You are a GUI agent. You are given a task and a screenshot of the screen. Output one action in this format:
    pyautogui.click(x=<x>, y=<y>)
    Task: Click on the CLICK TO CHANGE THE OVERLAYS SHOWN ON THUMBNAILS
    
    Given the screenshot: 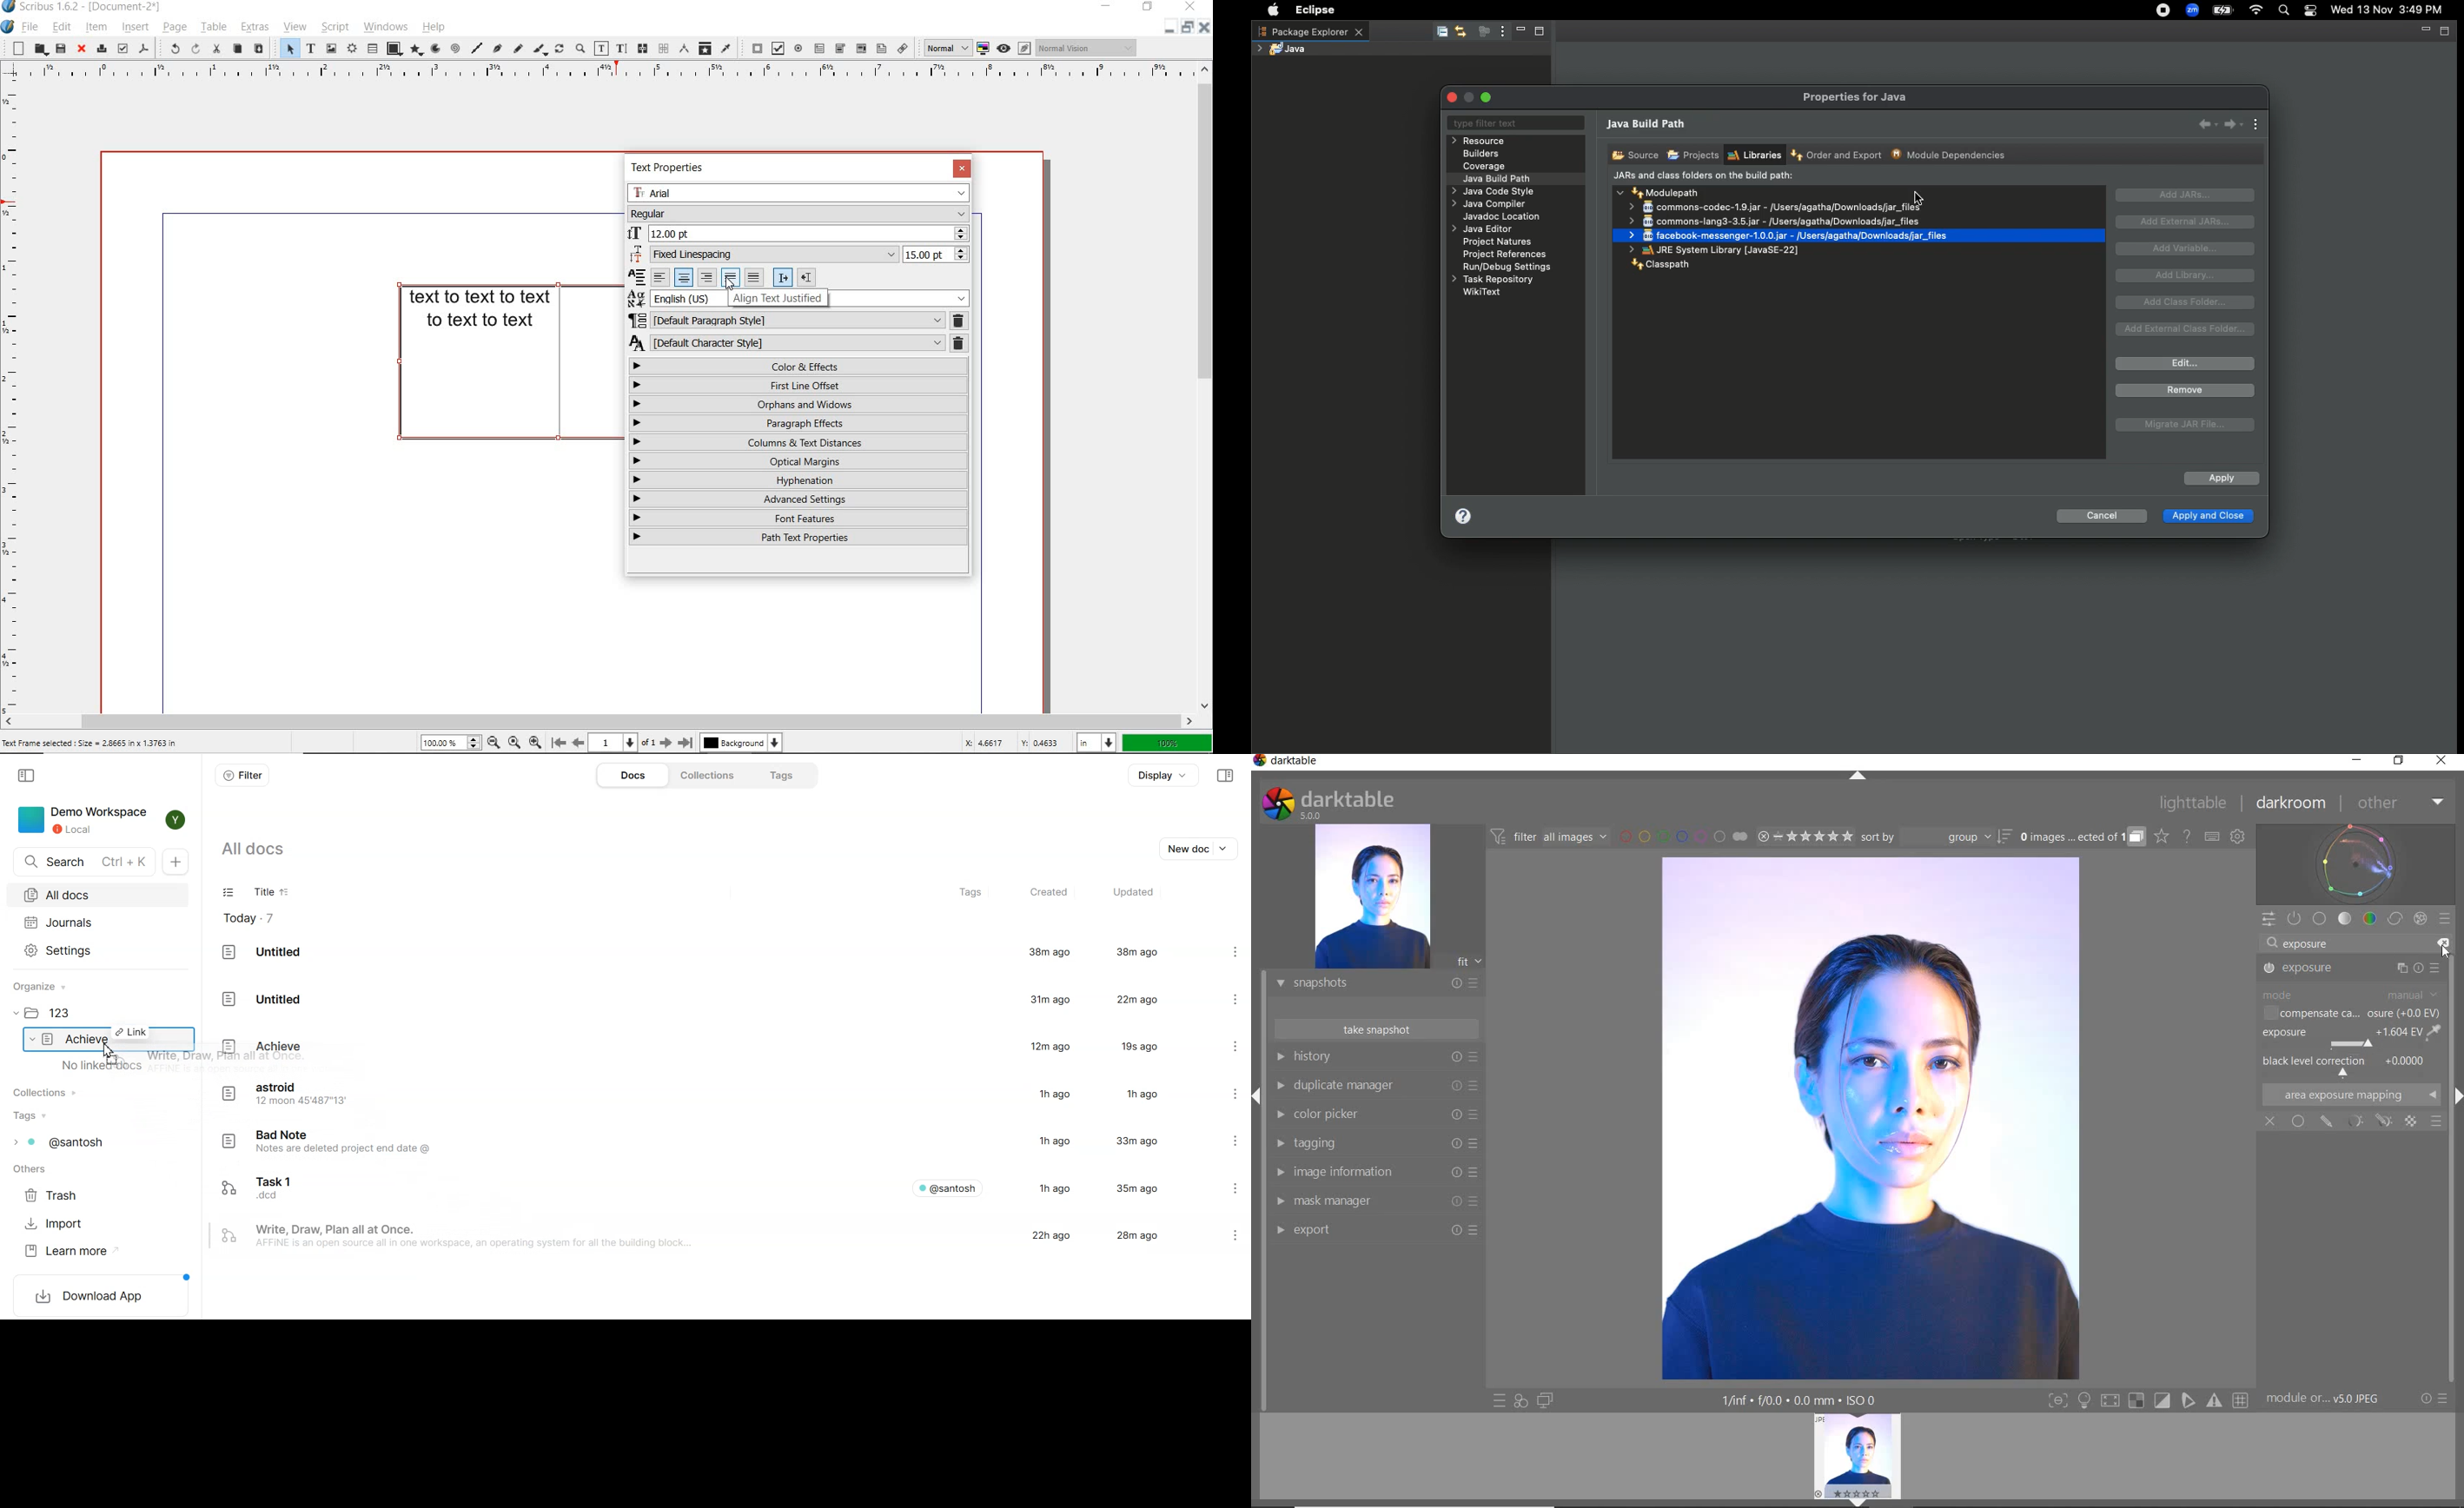 What is the action you would take?
    pyautogui.click(x=2162, y=836)
    